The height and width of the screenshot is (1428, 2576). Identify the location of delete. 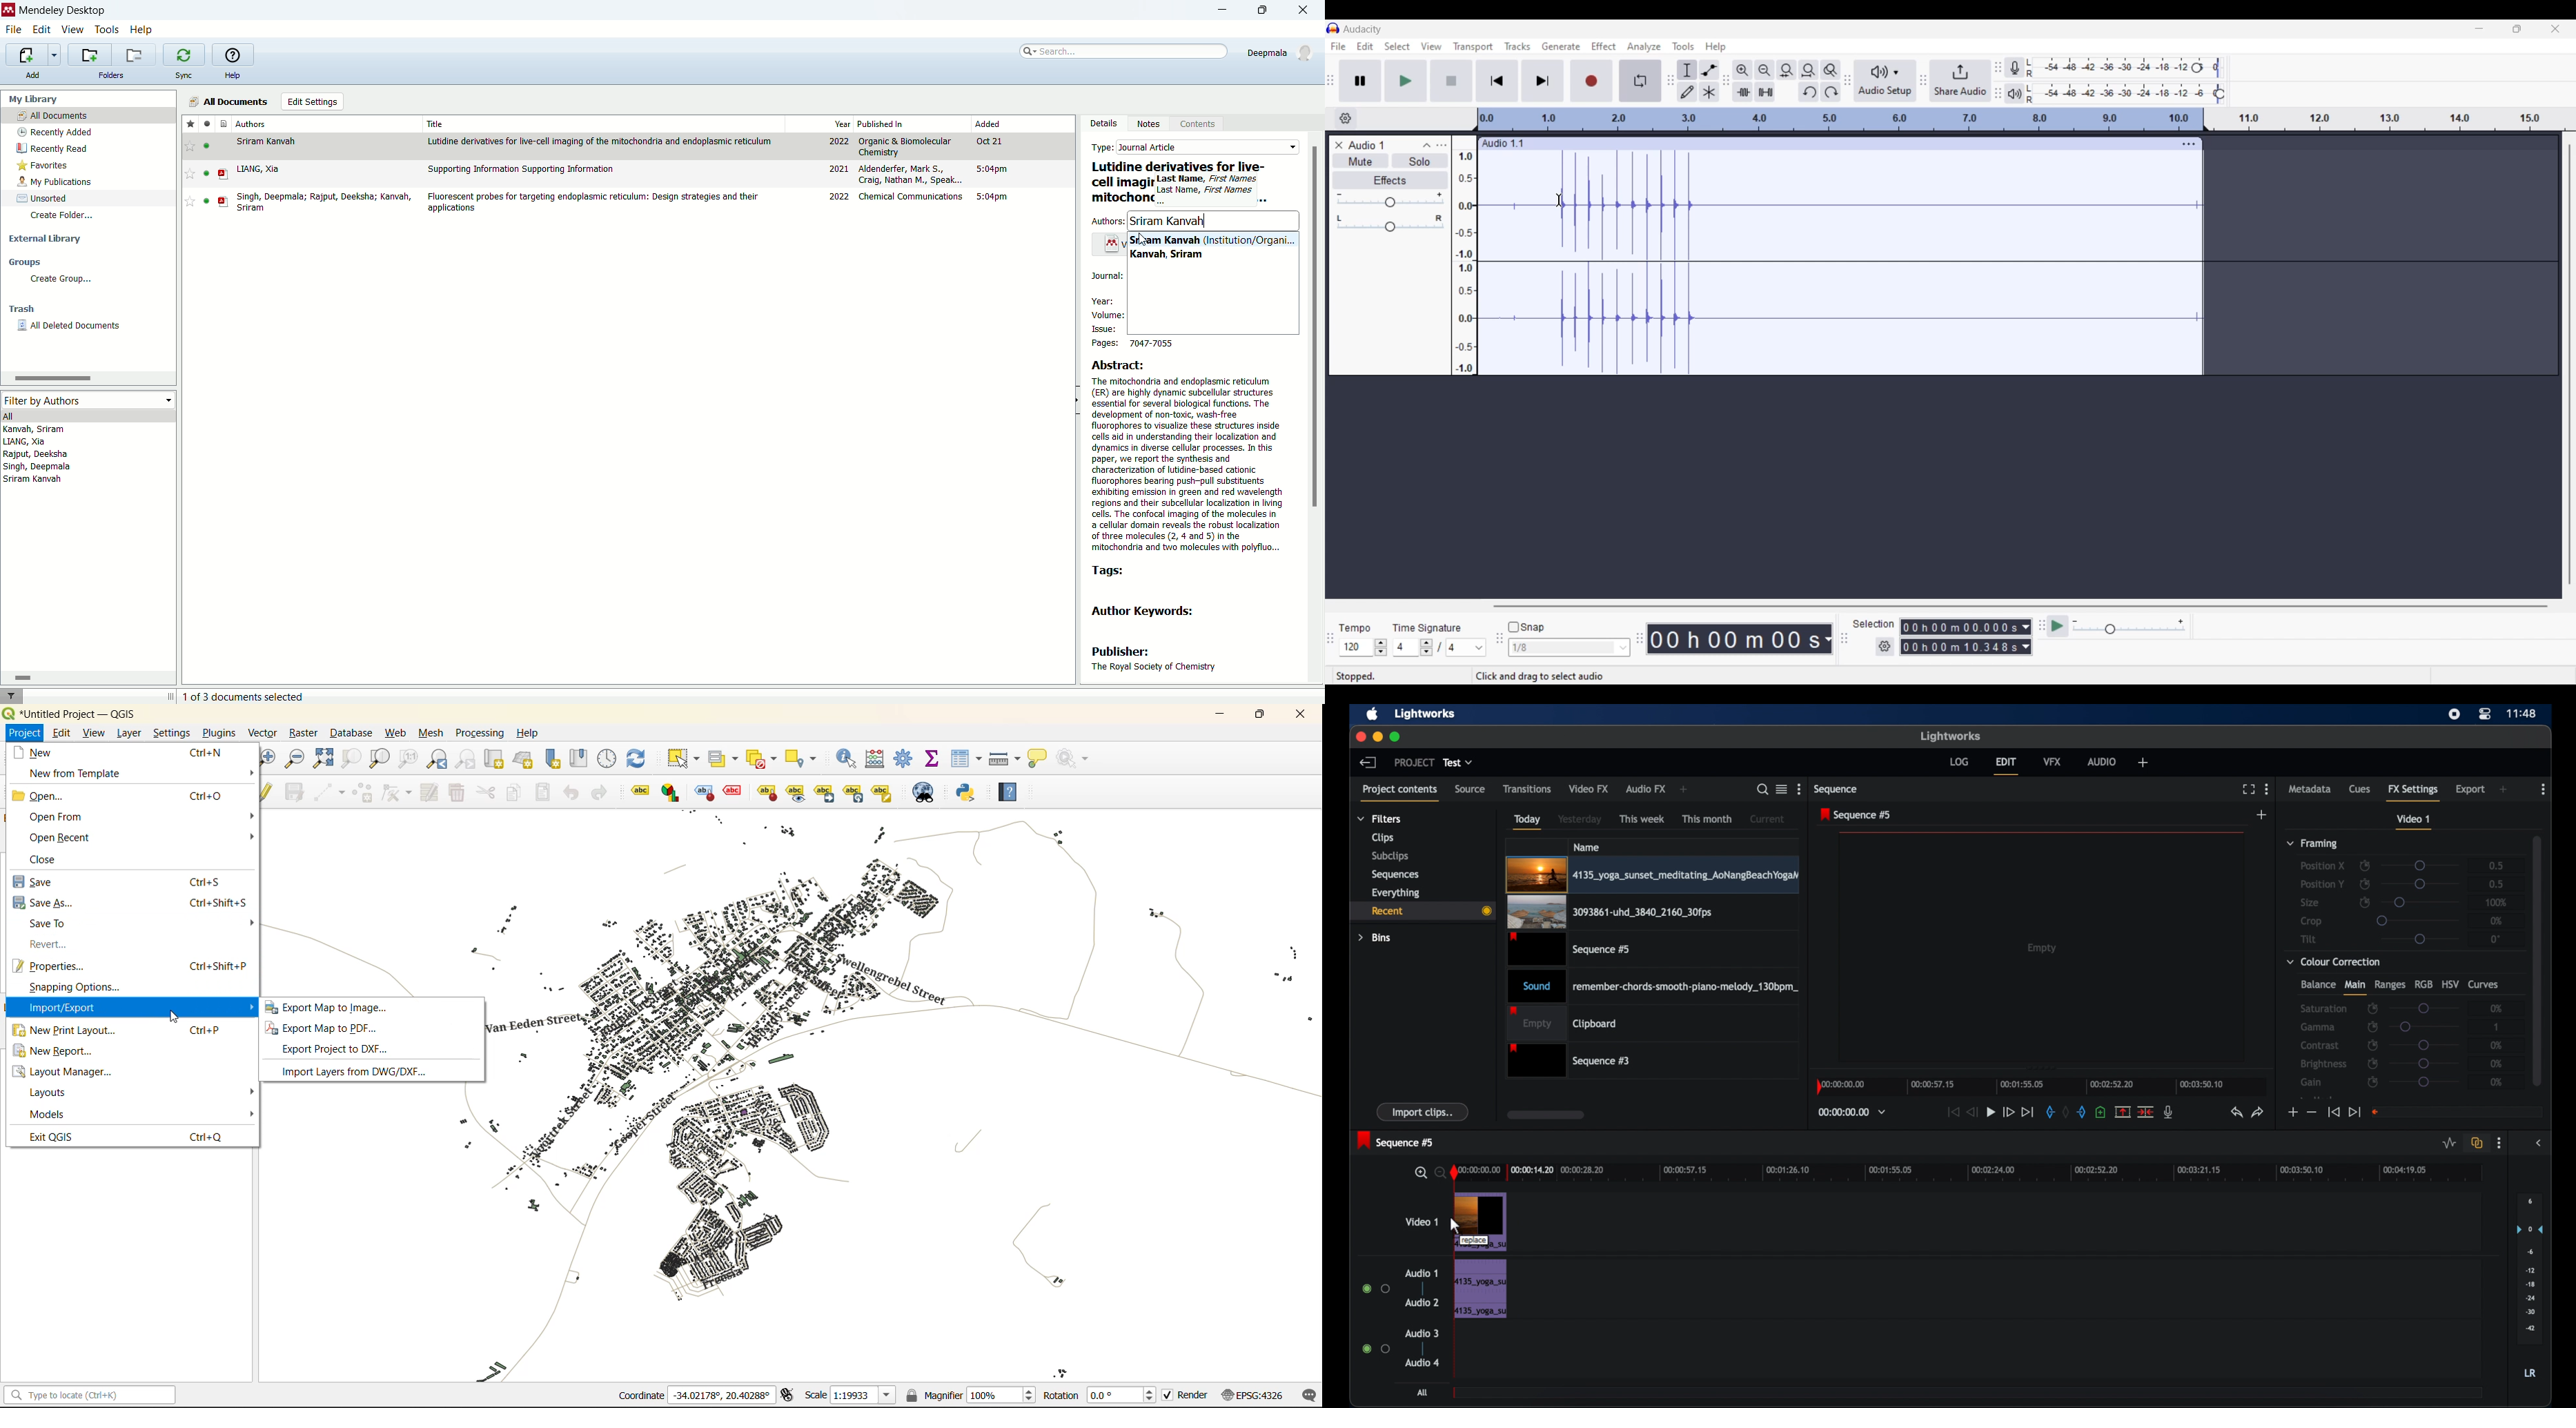
(455, 795).